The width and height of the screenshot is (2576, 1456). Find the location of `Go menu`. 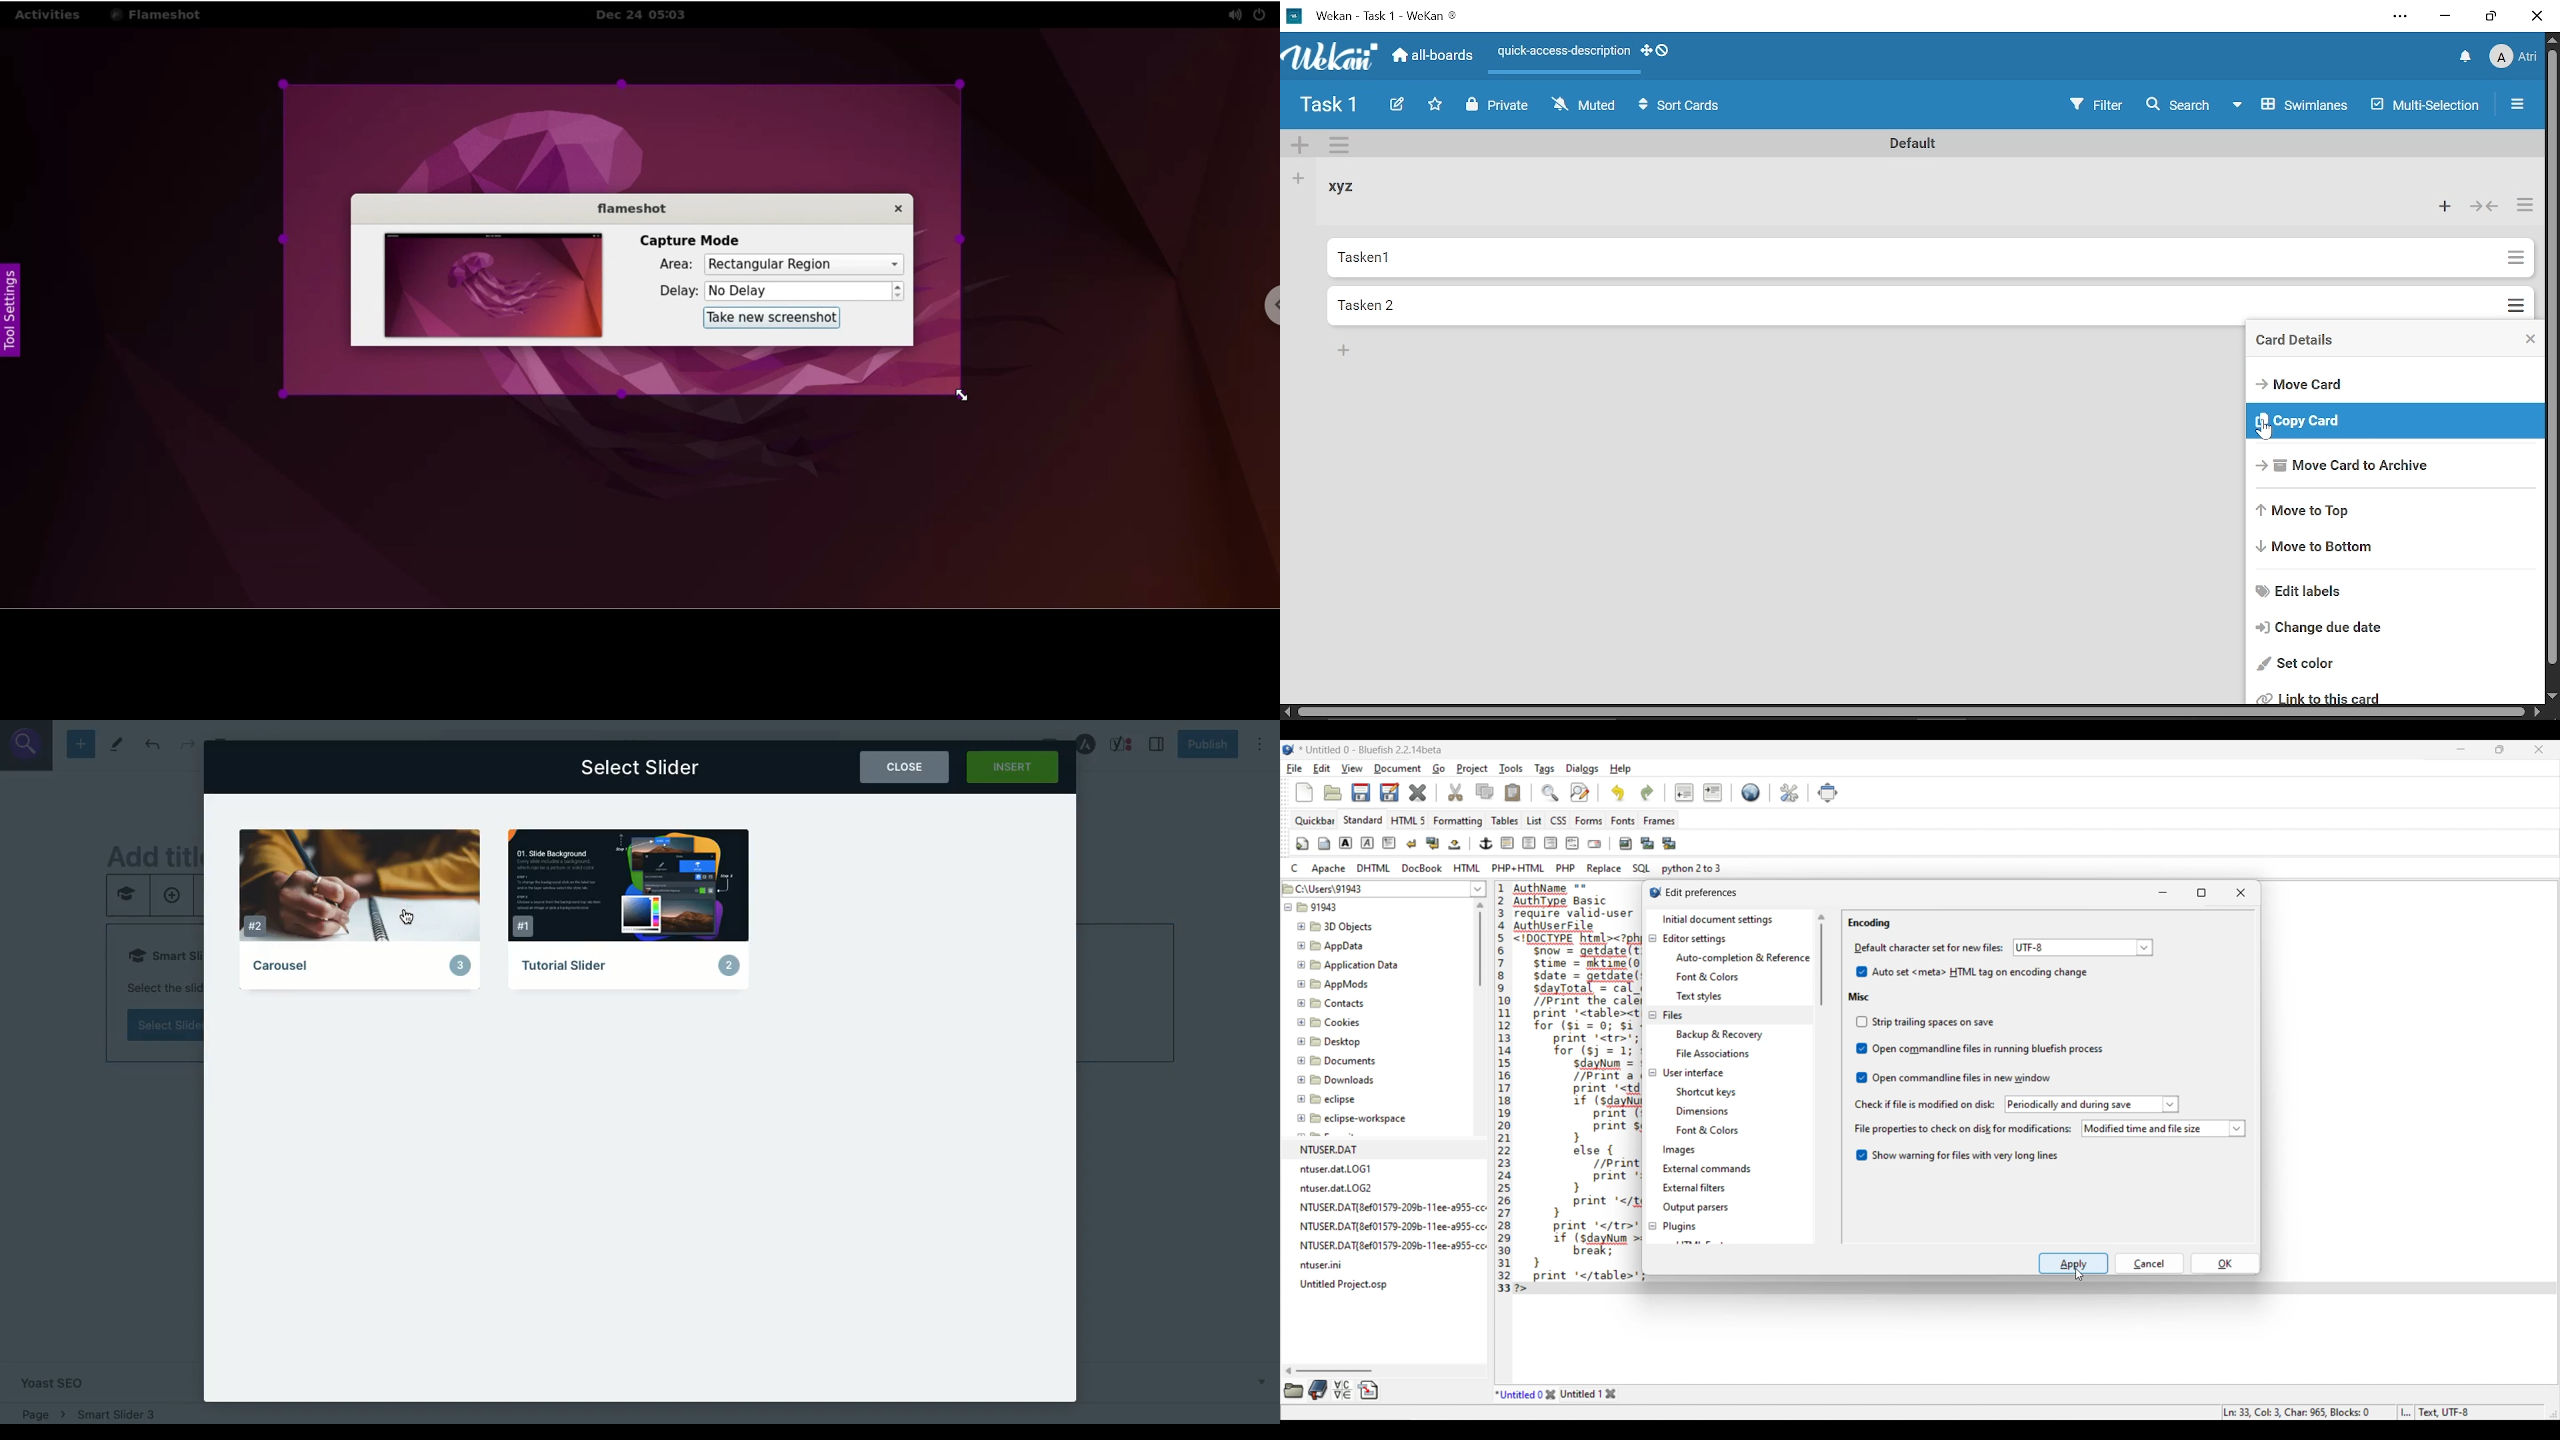

Go menu is located at coordinates (1439, 768).